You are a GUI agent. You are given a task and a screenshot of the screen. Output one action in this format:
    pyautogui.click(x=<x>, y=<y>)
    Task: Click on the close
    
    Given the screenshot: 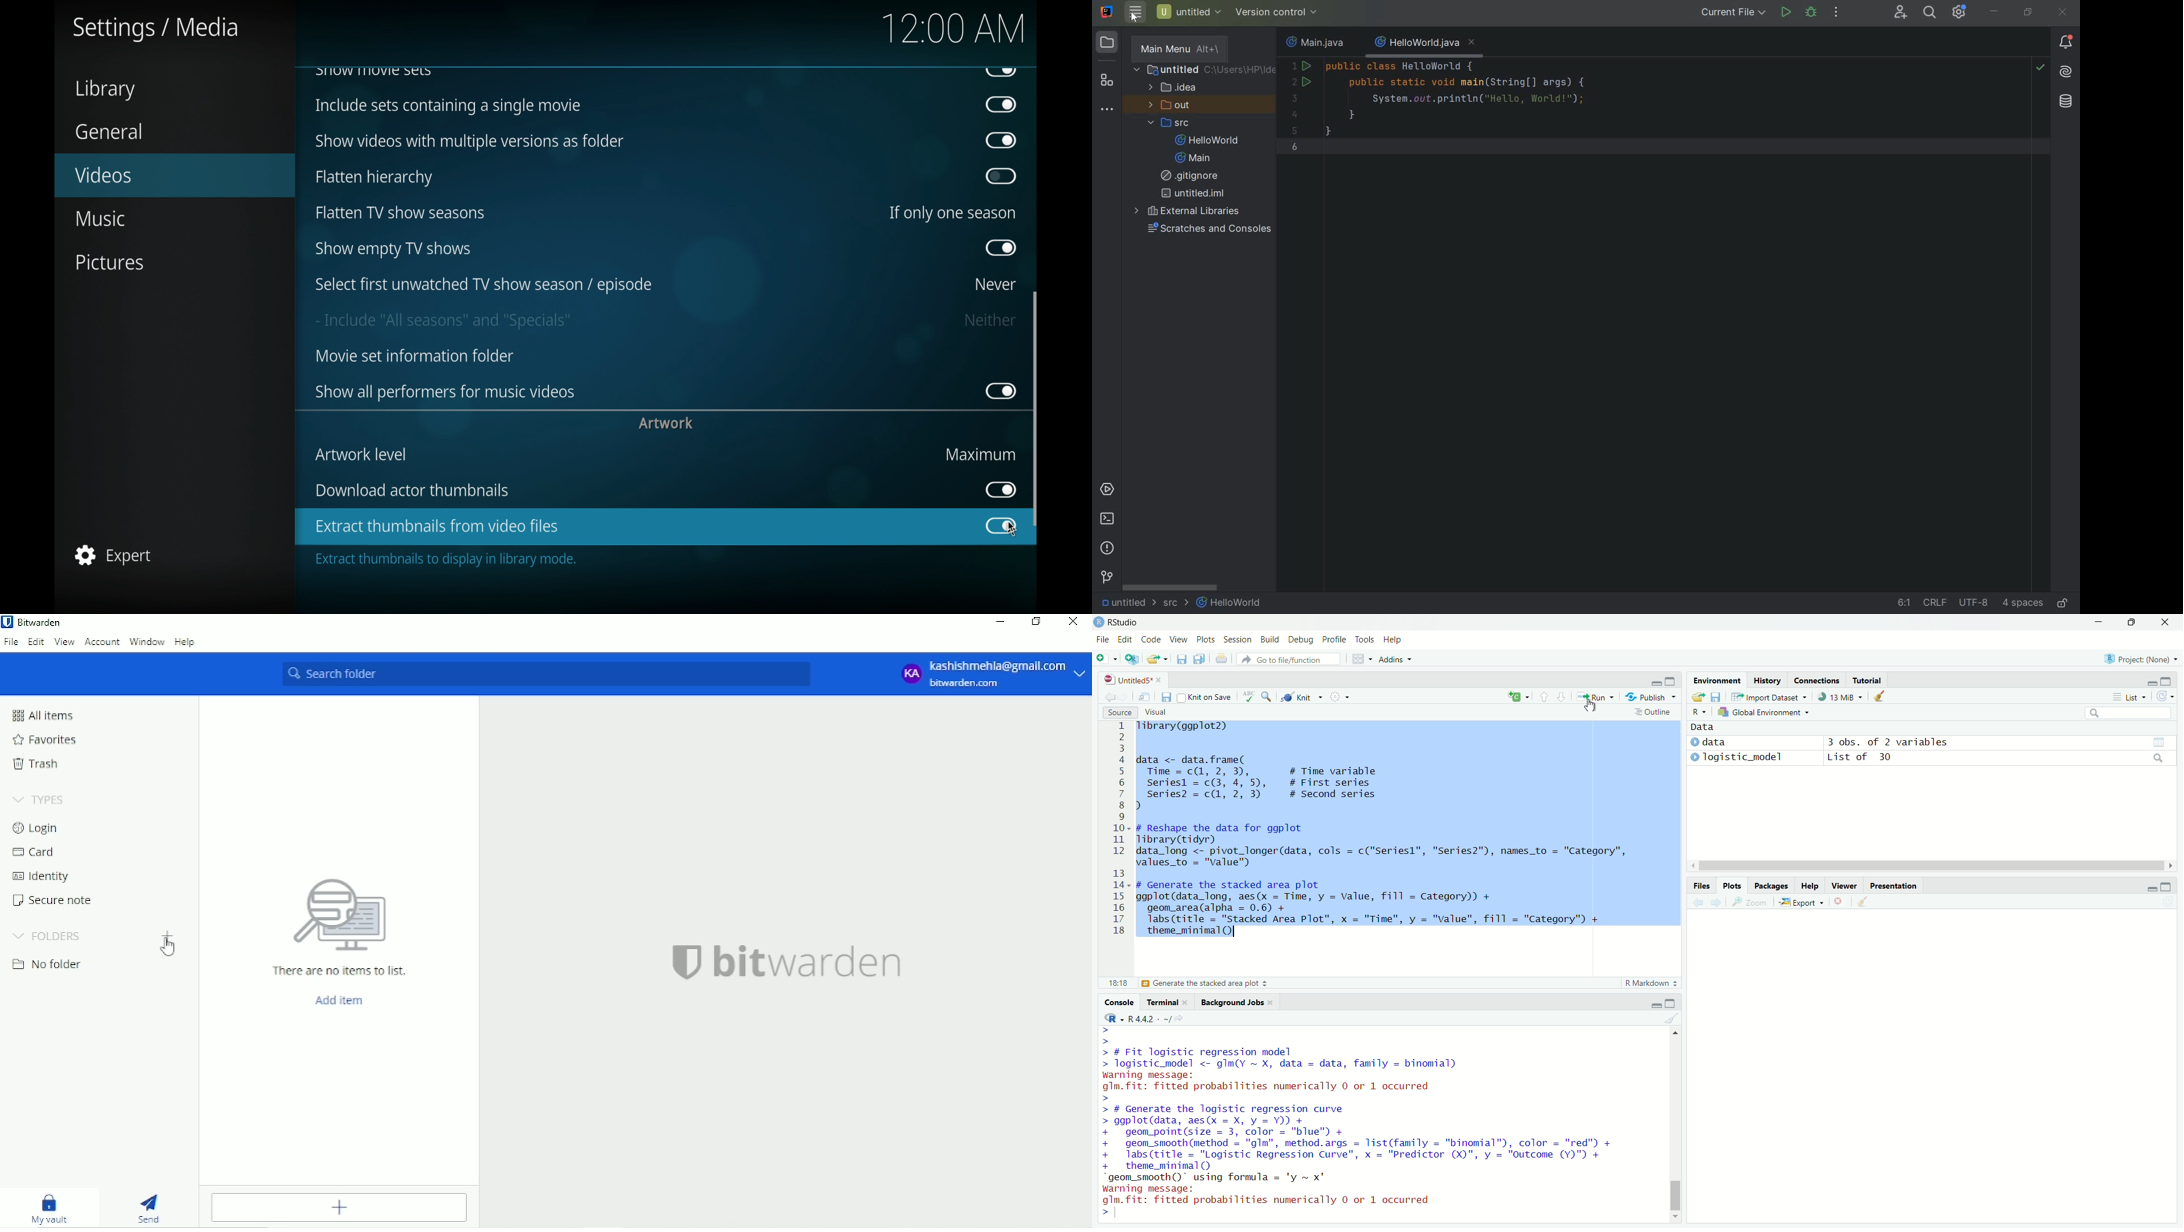 What is the action you would take?
    pyautogui.click(x=1838, y=901)
    